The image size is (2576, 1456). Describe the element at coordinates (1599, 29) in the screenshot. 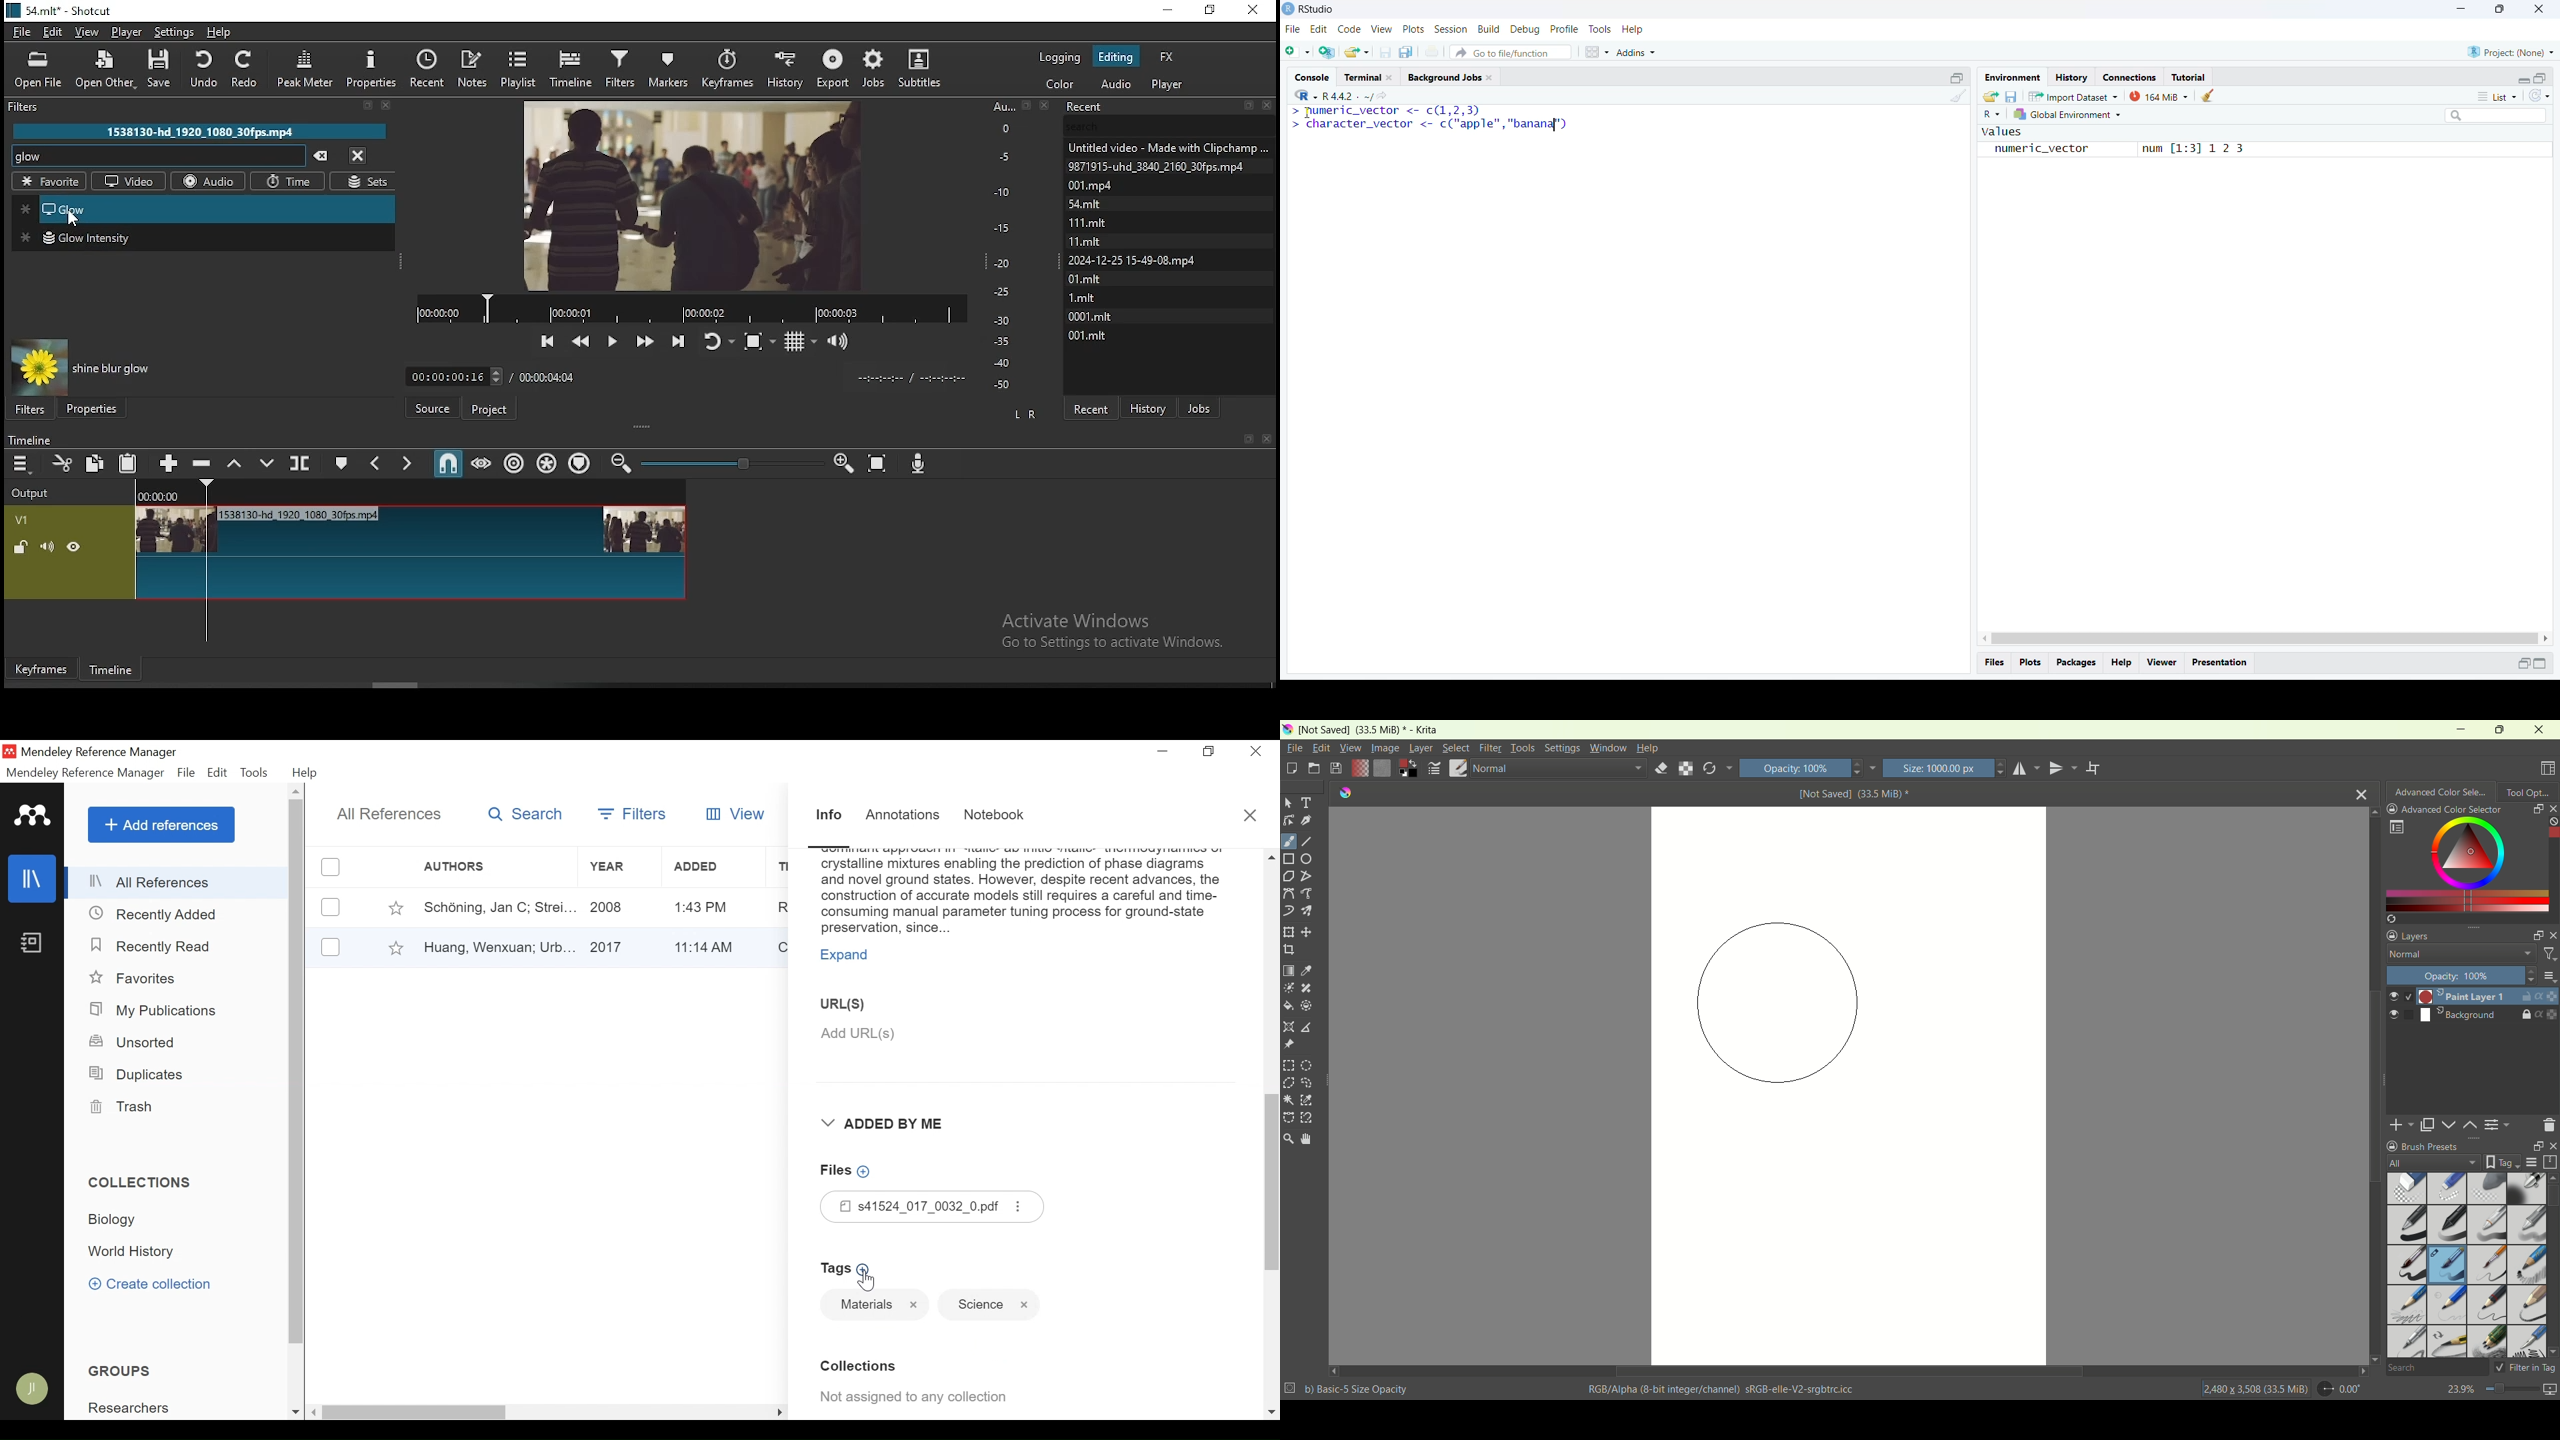

I see `Tools` at that location.